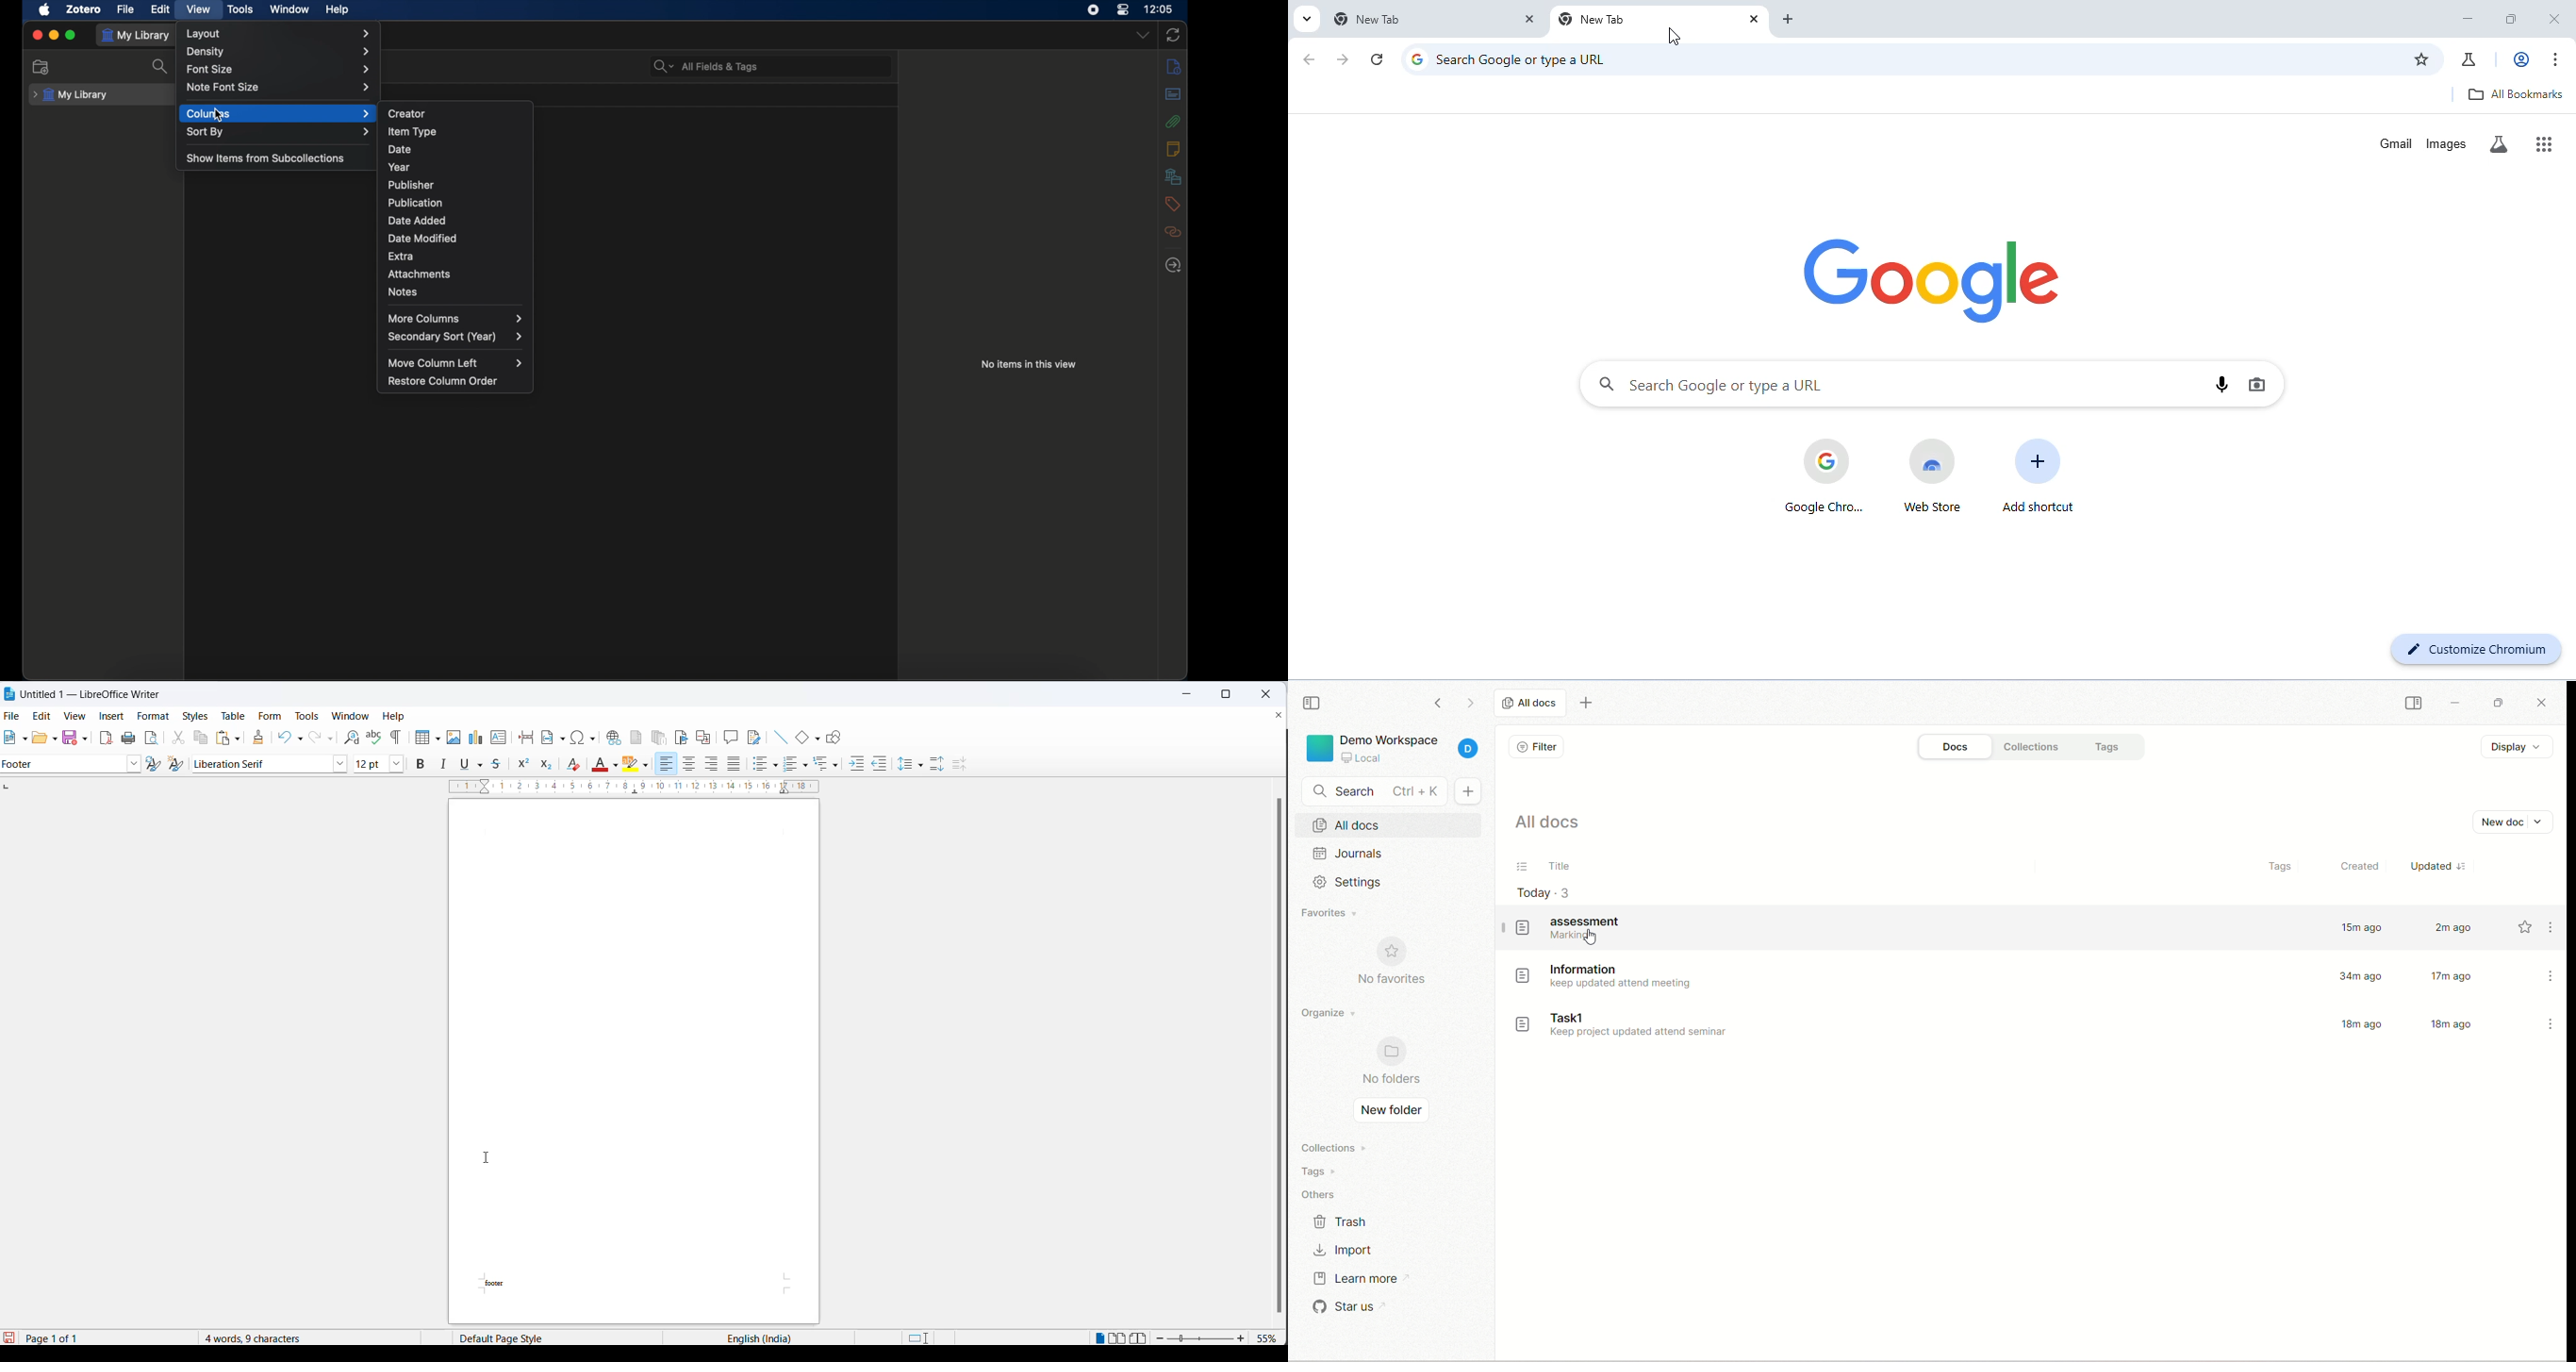  What do you see at coordinates (261, 764) in the screenshot?
I see `font name` at bounding box center [261, 764].